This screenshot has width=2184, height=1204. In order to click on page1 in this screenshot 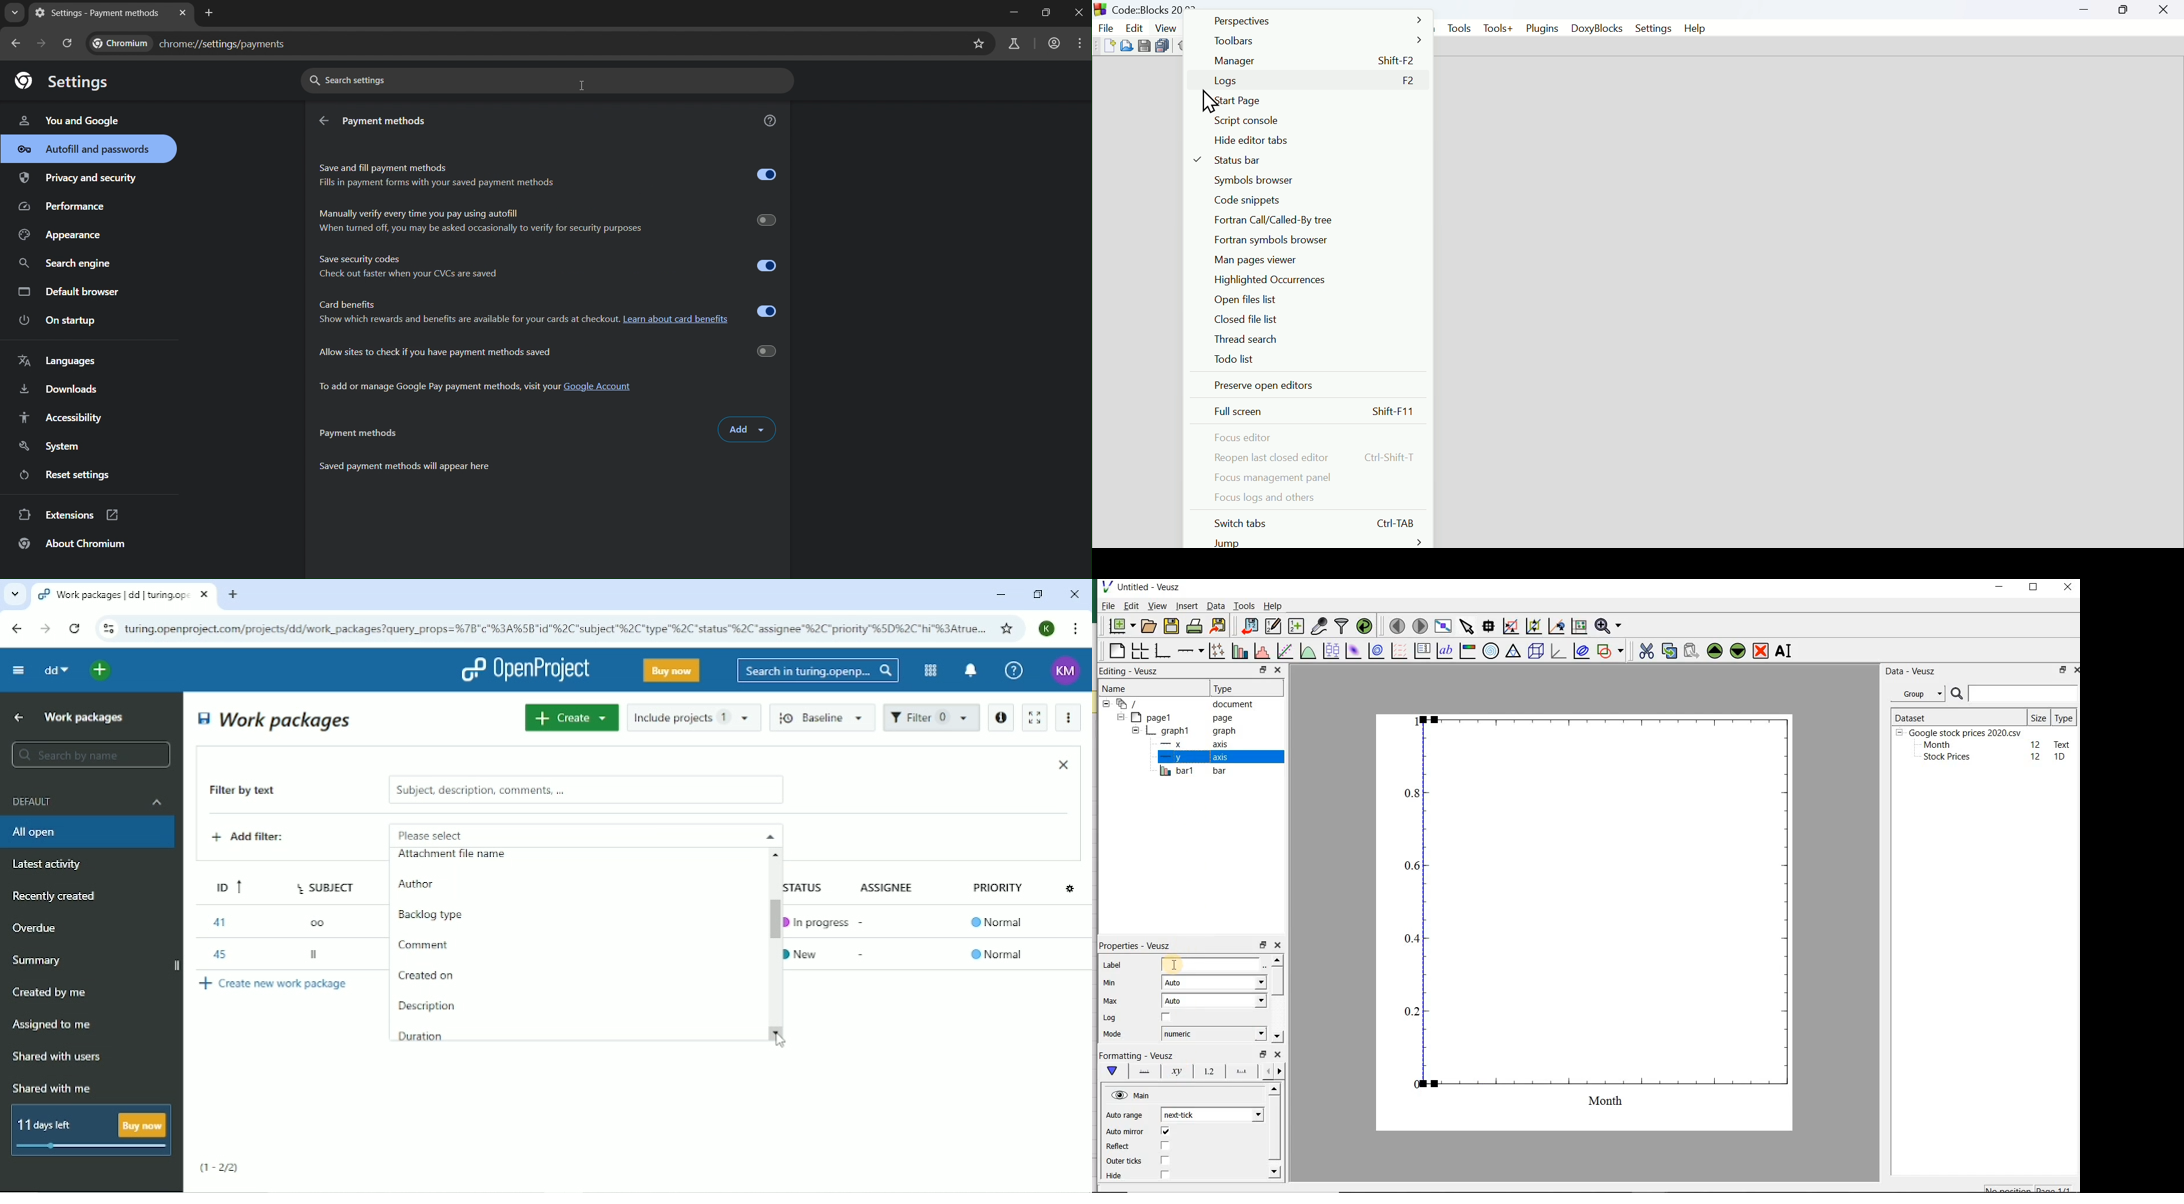, I will do `click(1177, 718)`.